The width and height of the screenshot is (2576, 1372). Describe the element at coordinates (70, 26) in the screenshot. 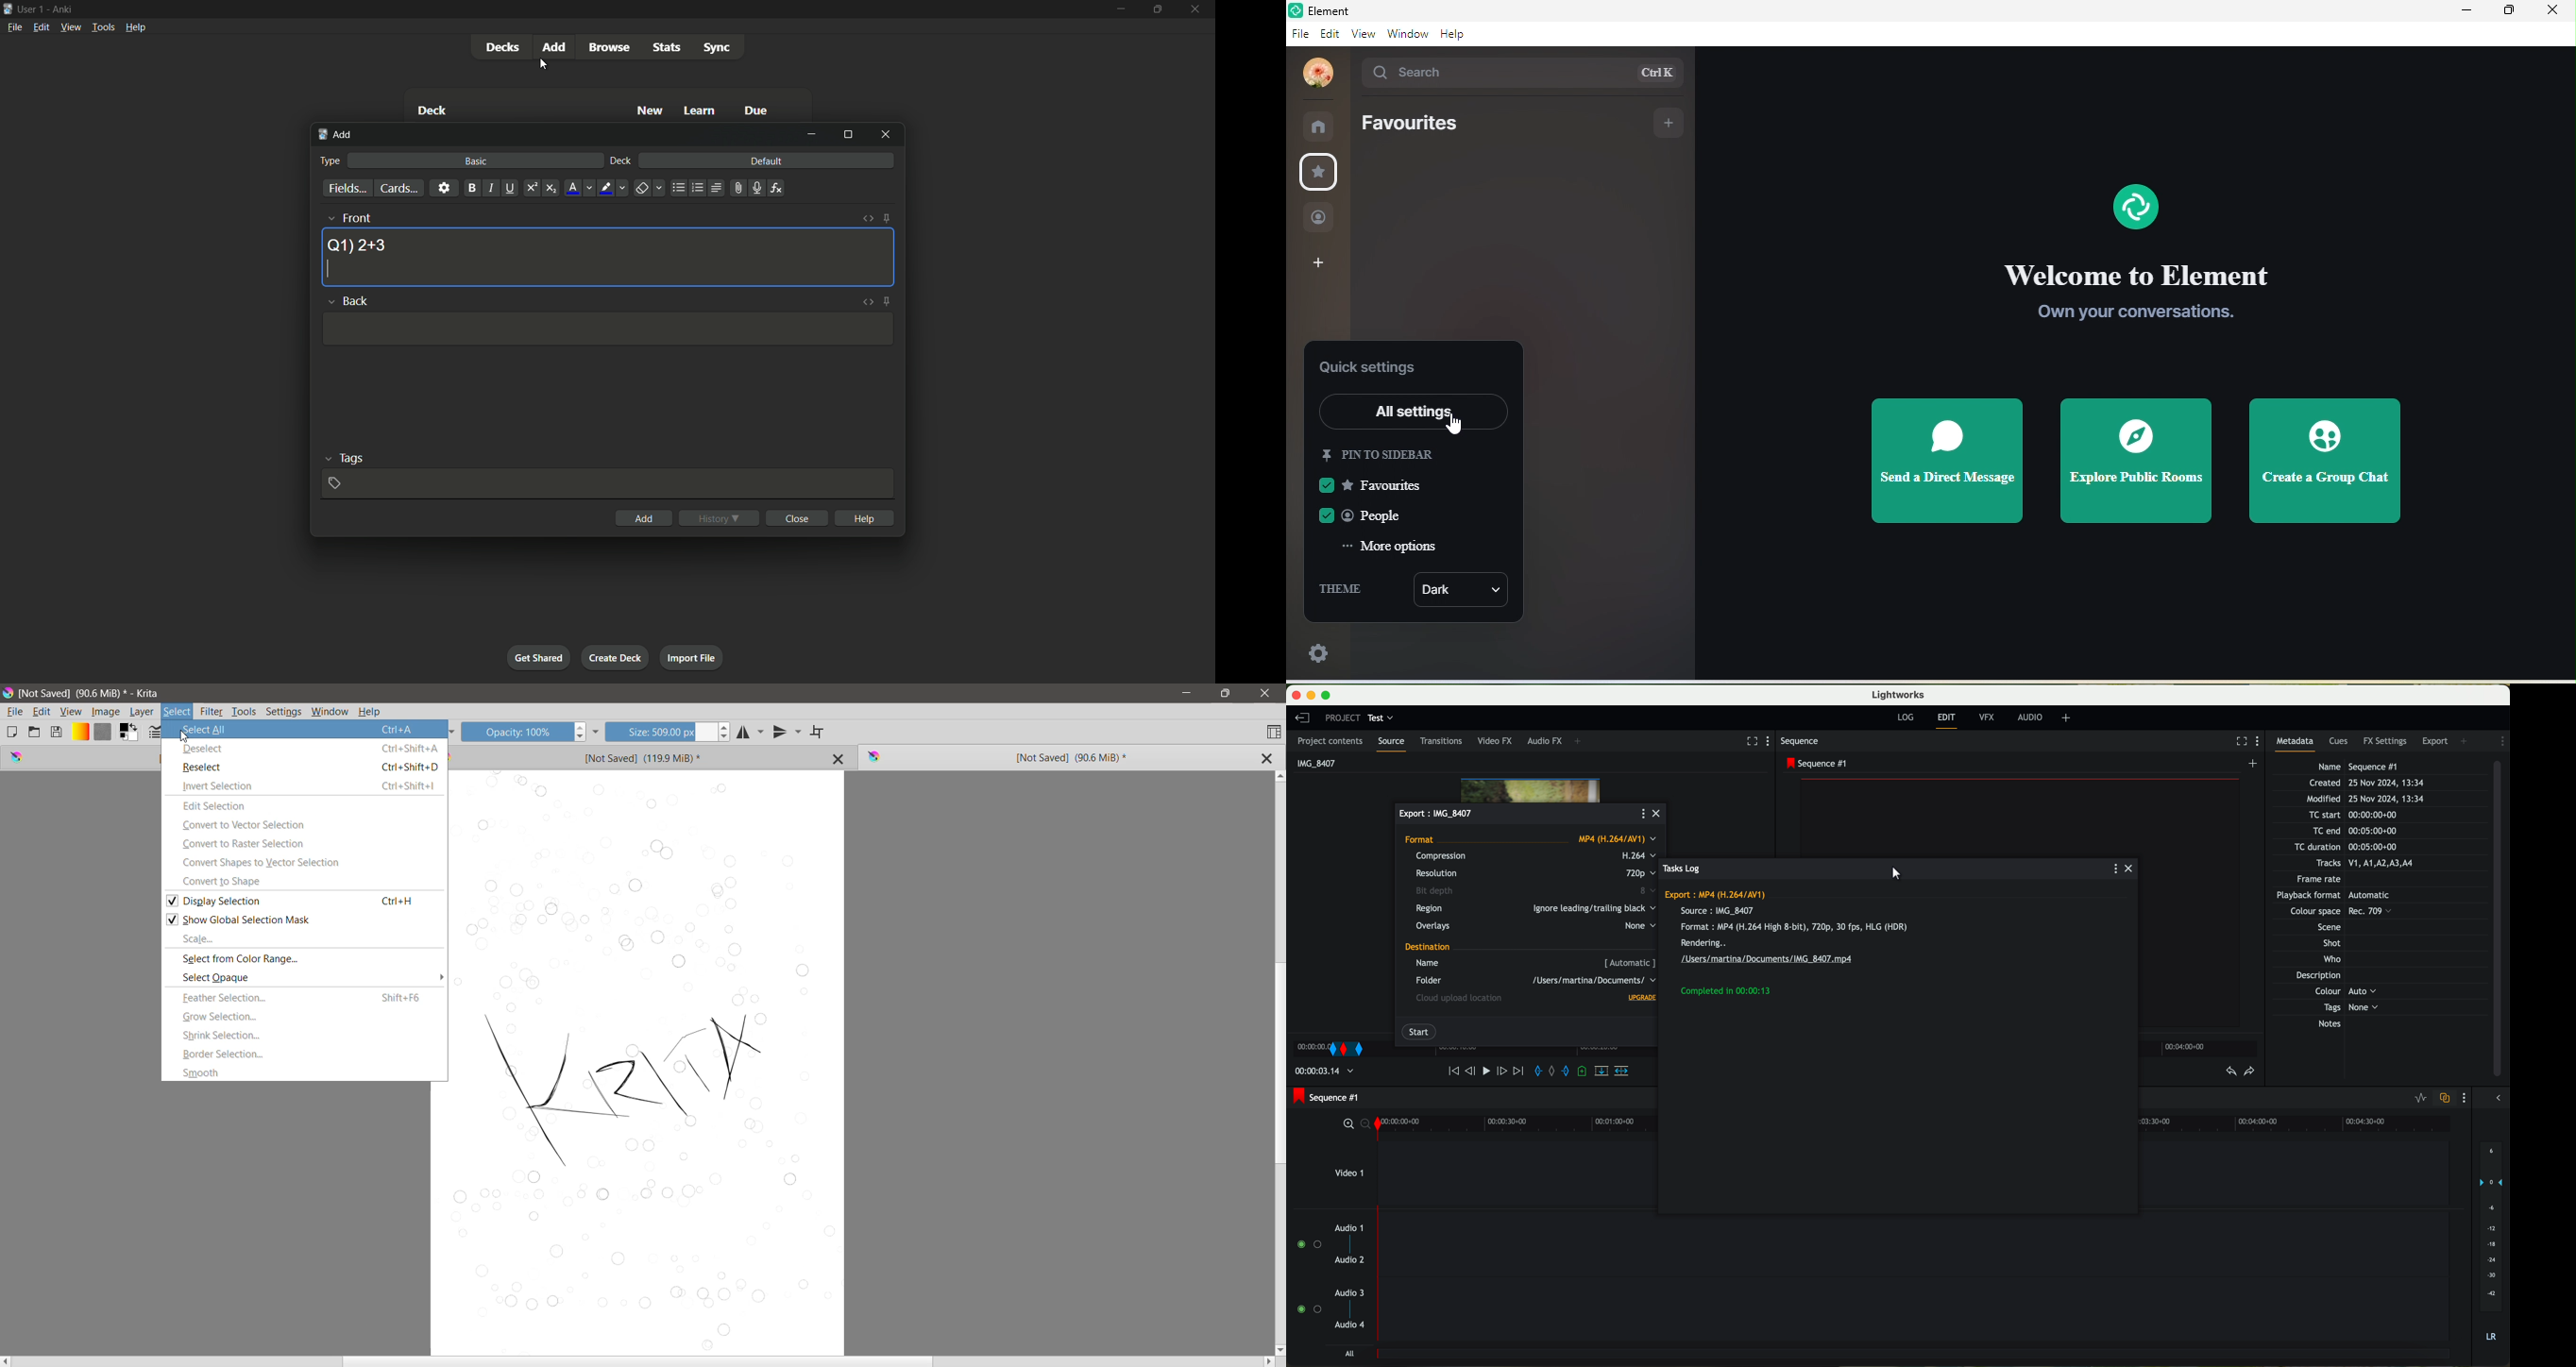

I see `view menu` at that location.